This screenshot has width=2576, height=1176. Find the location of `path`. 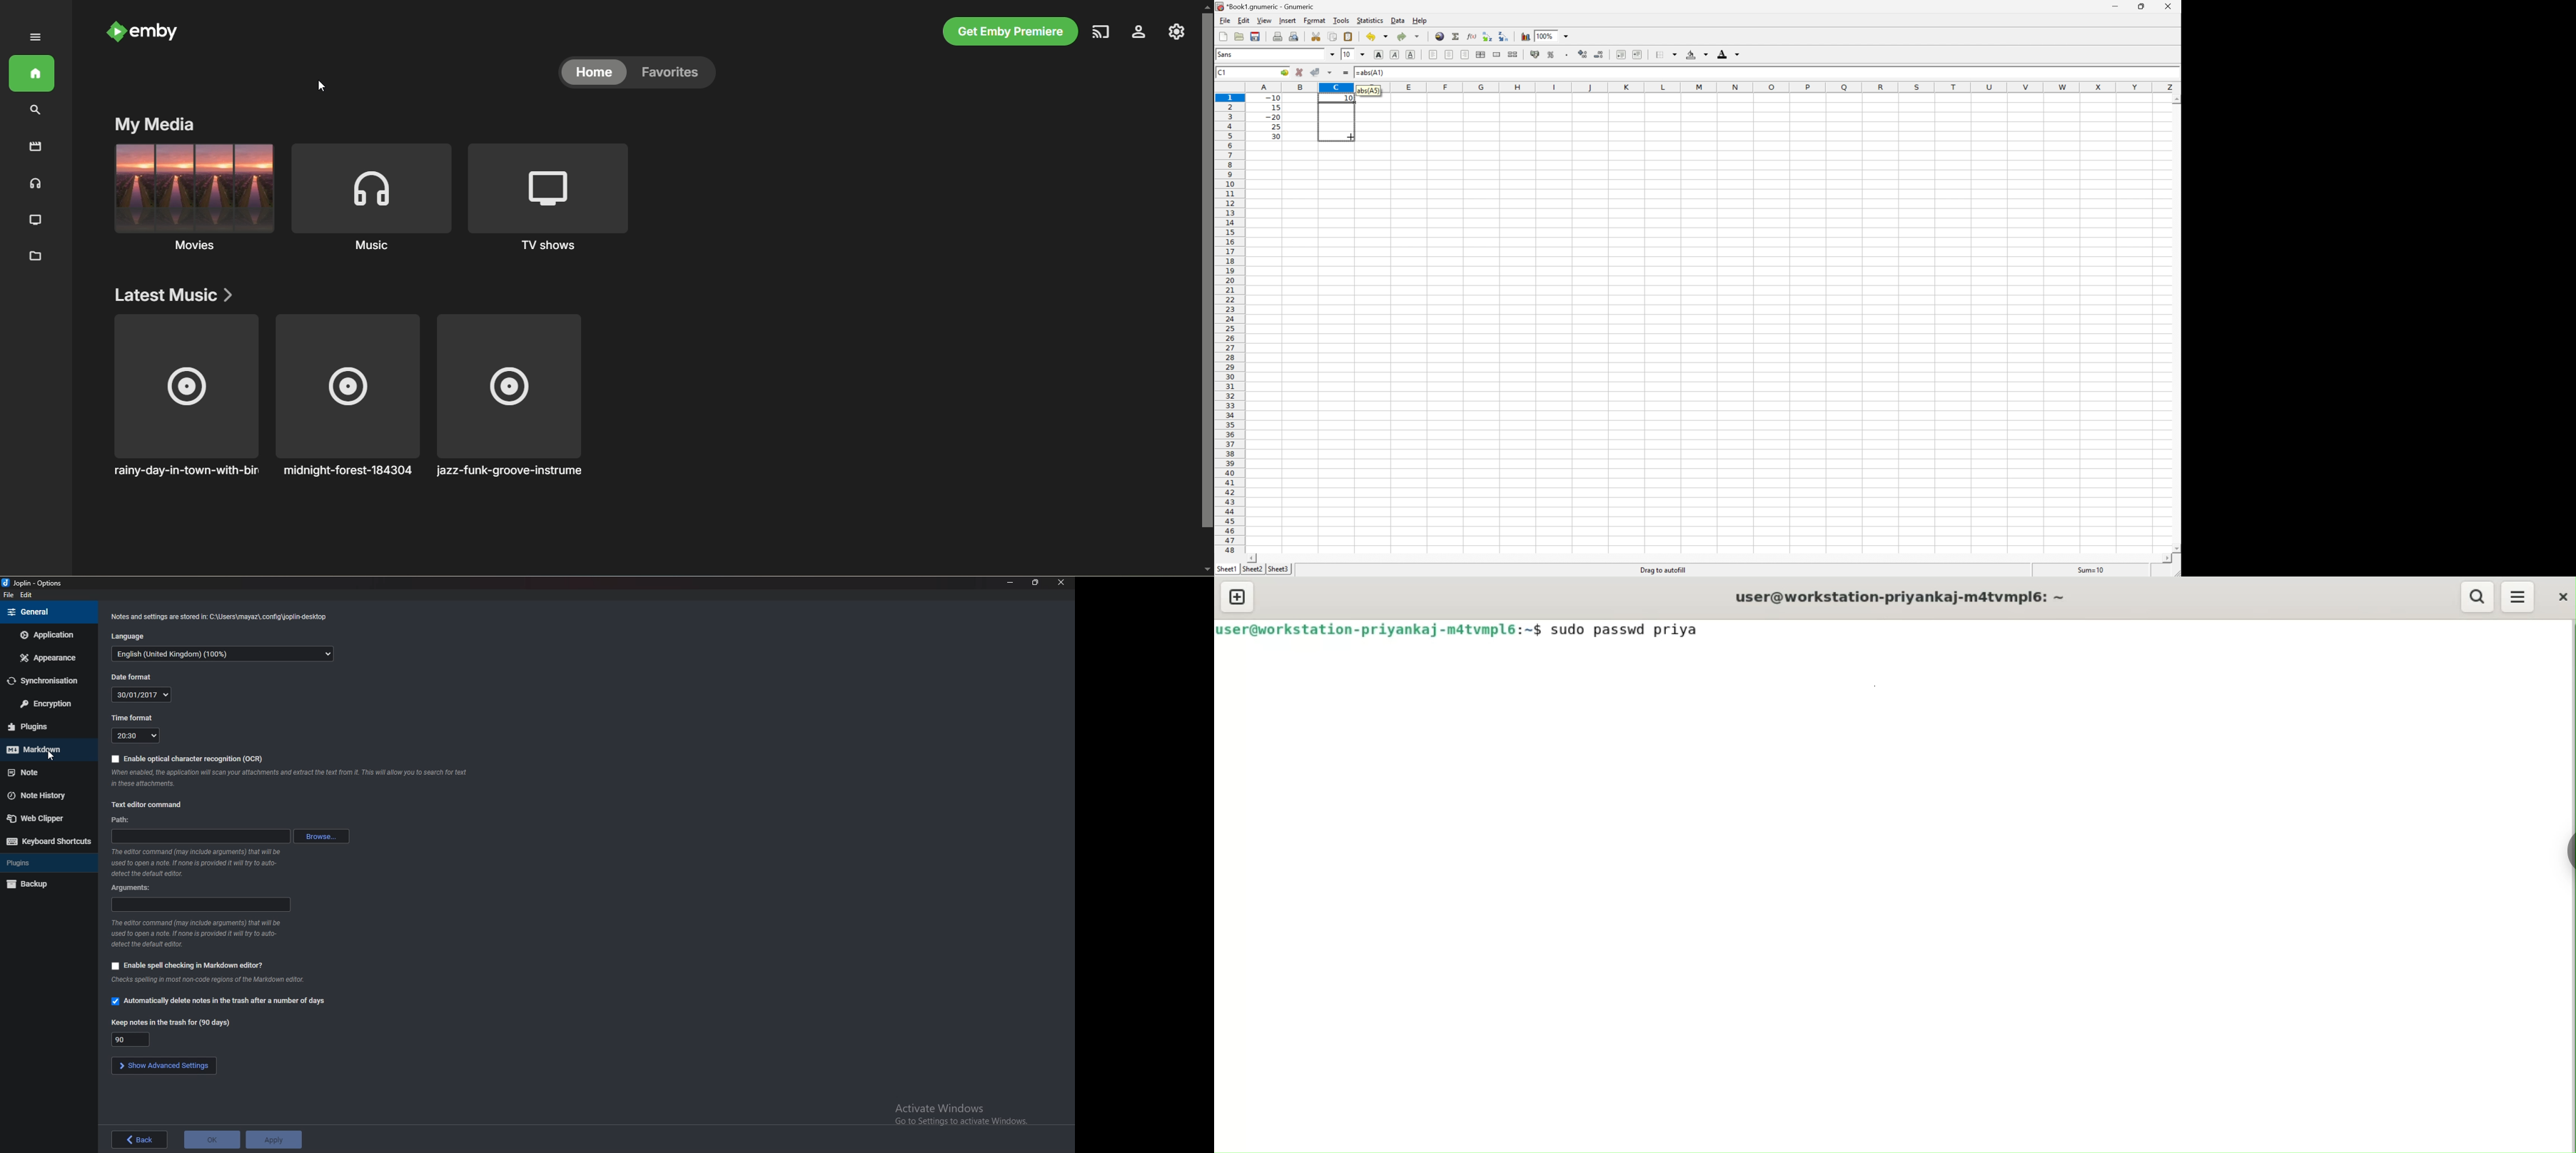

path is located at coordinates (199, 836).